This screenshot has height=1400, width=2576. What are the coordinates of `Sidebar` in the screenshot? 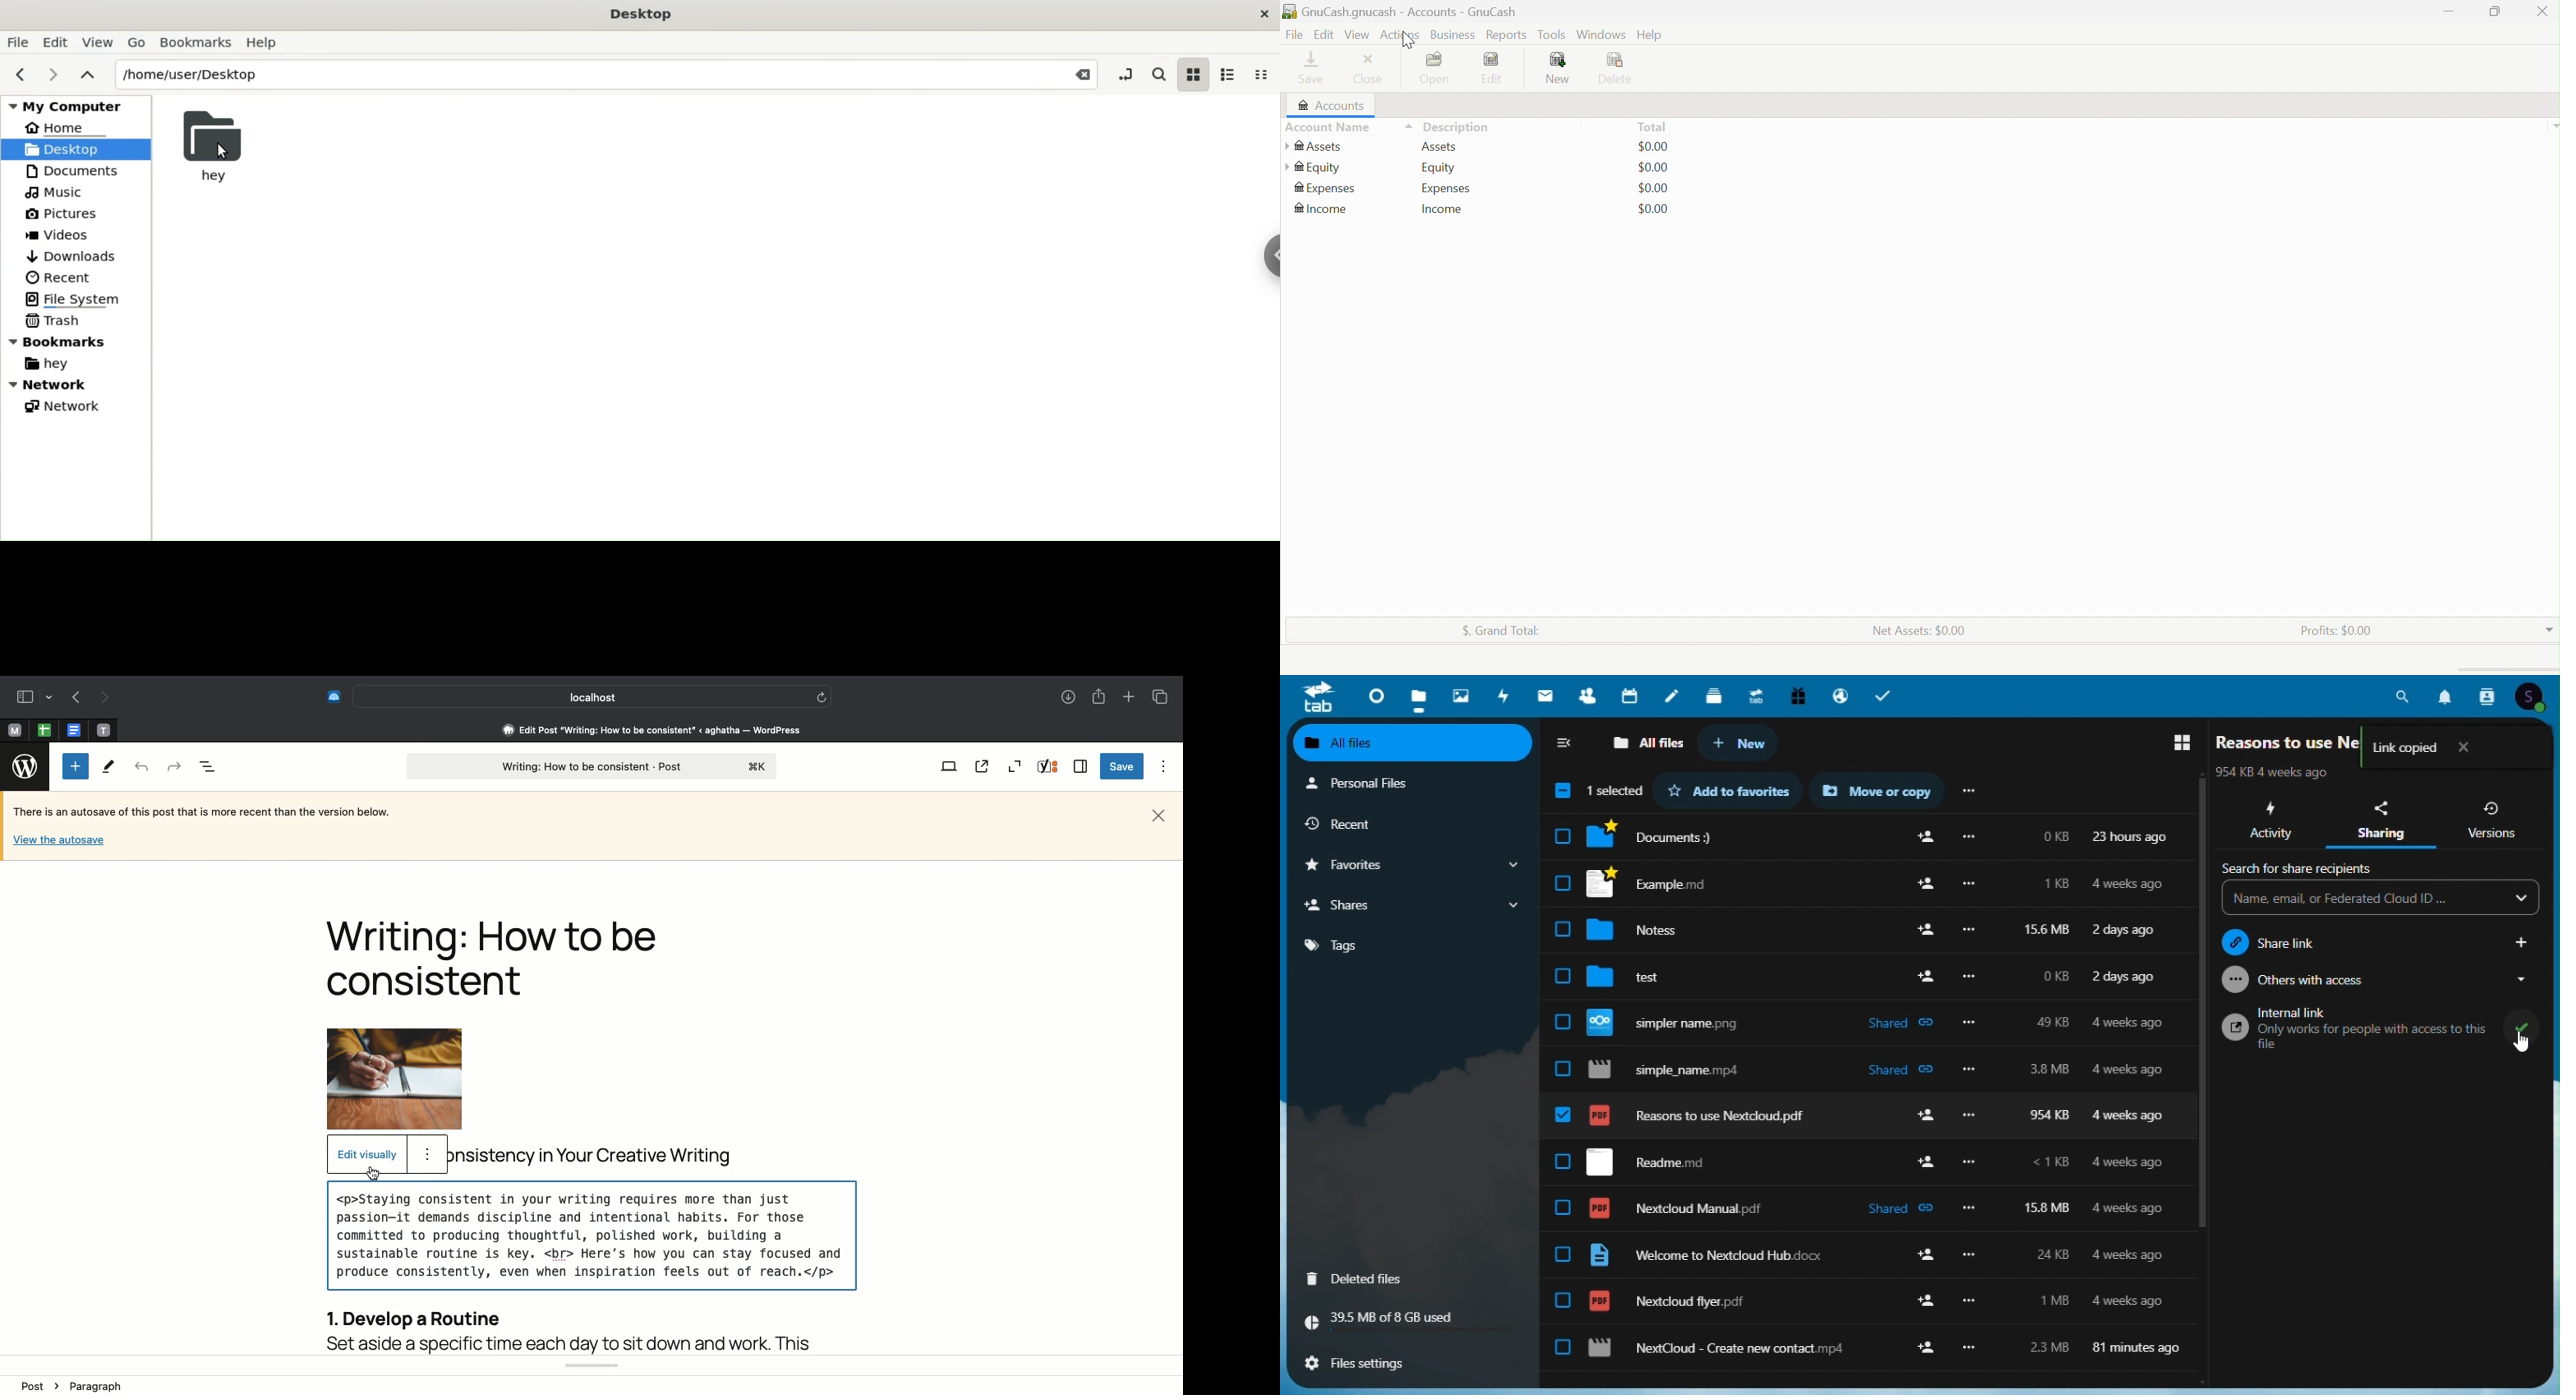 It's located at (32, 695).